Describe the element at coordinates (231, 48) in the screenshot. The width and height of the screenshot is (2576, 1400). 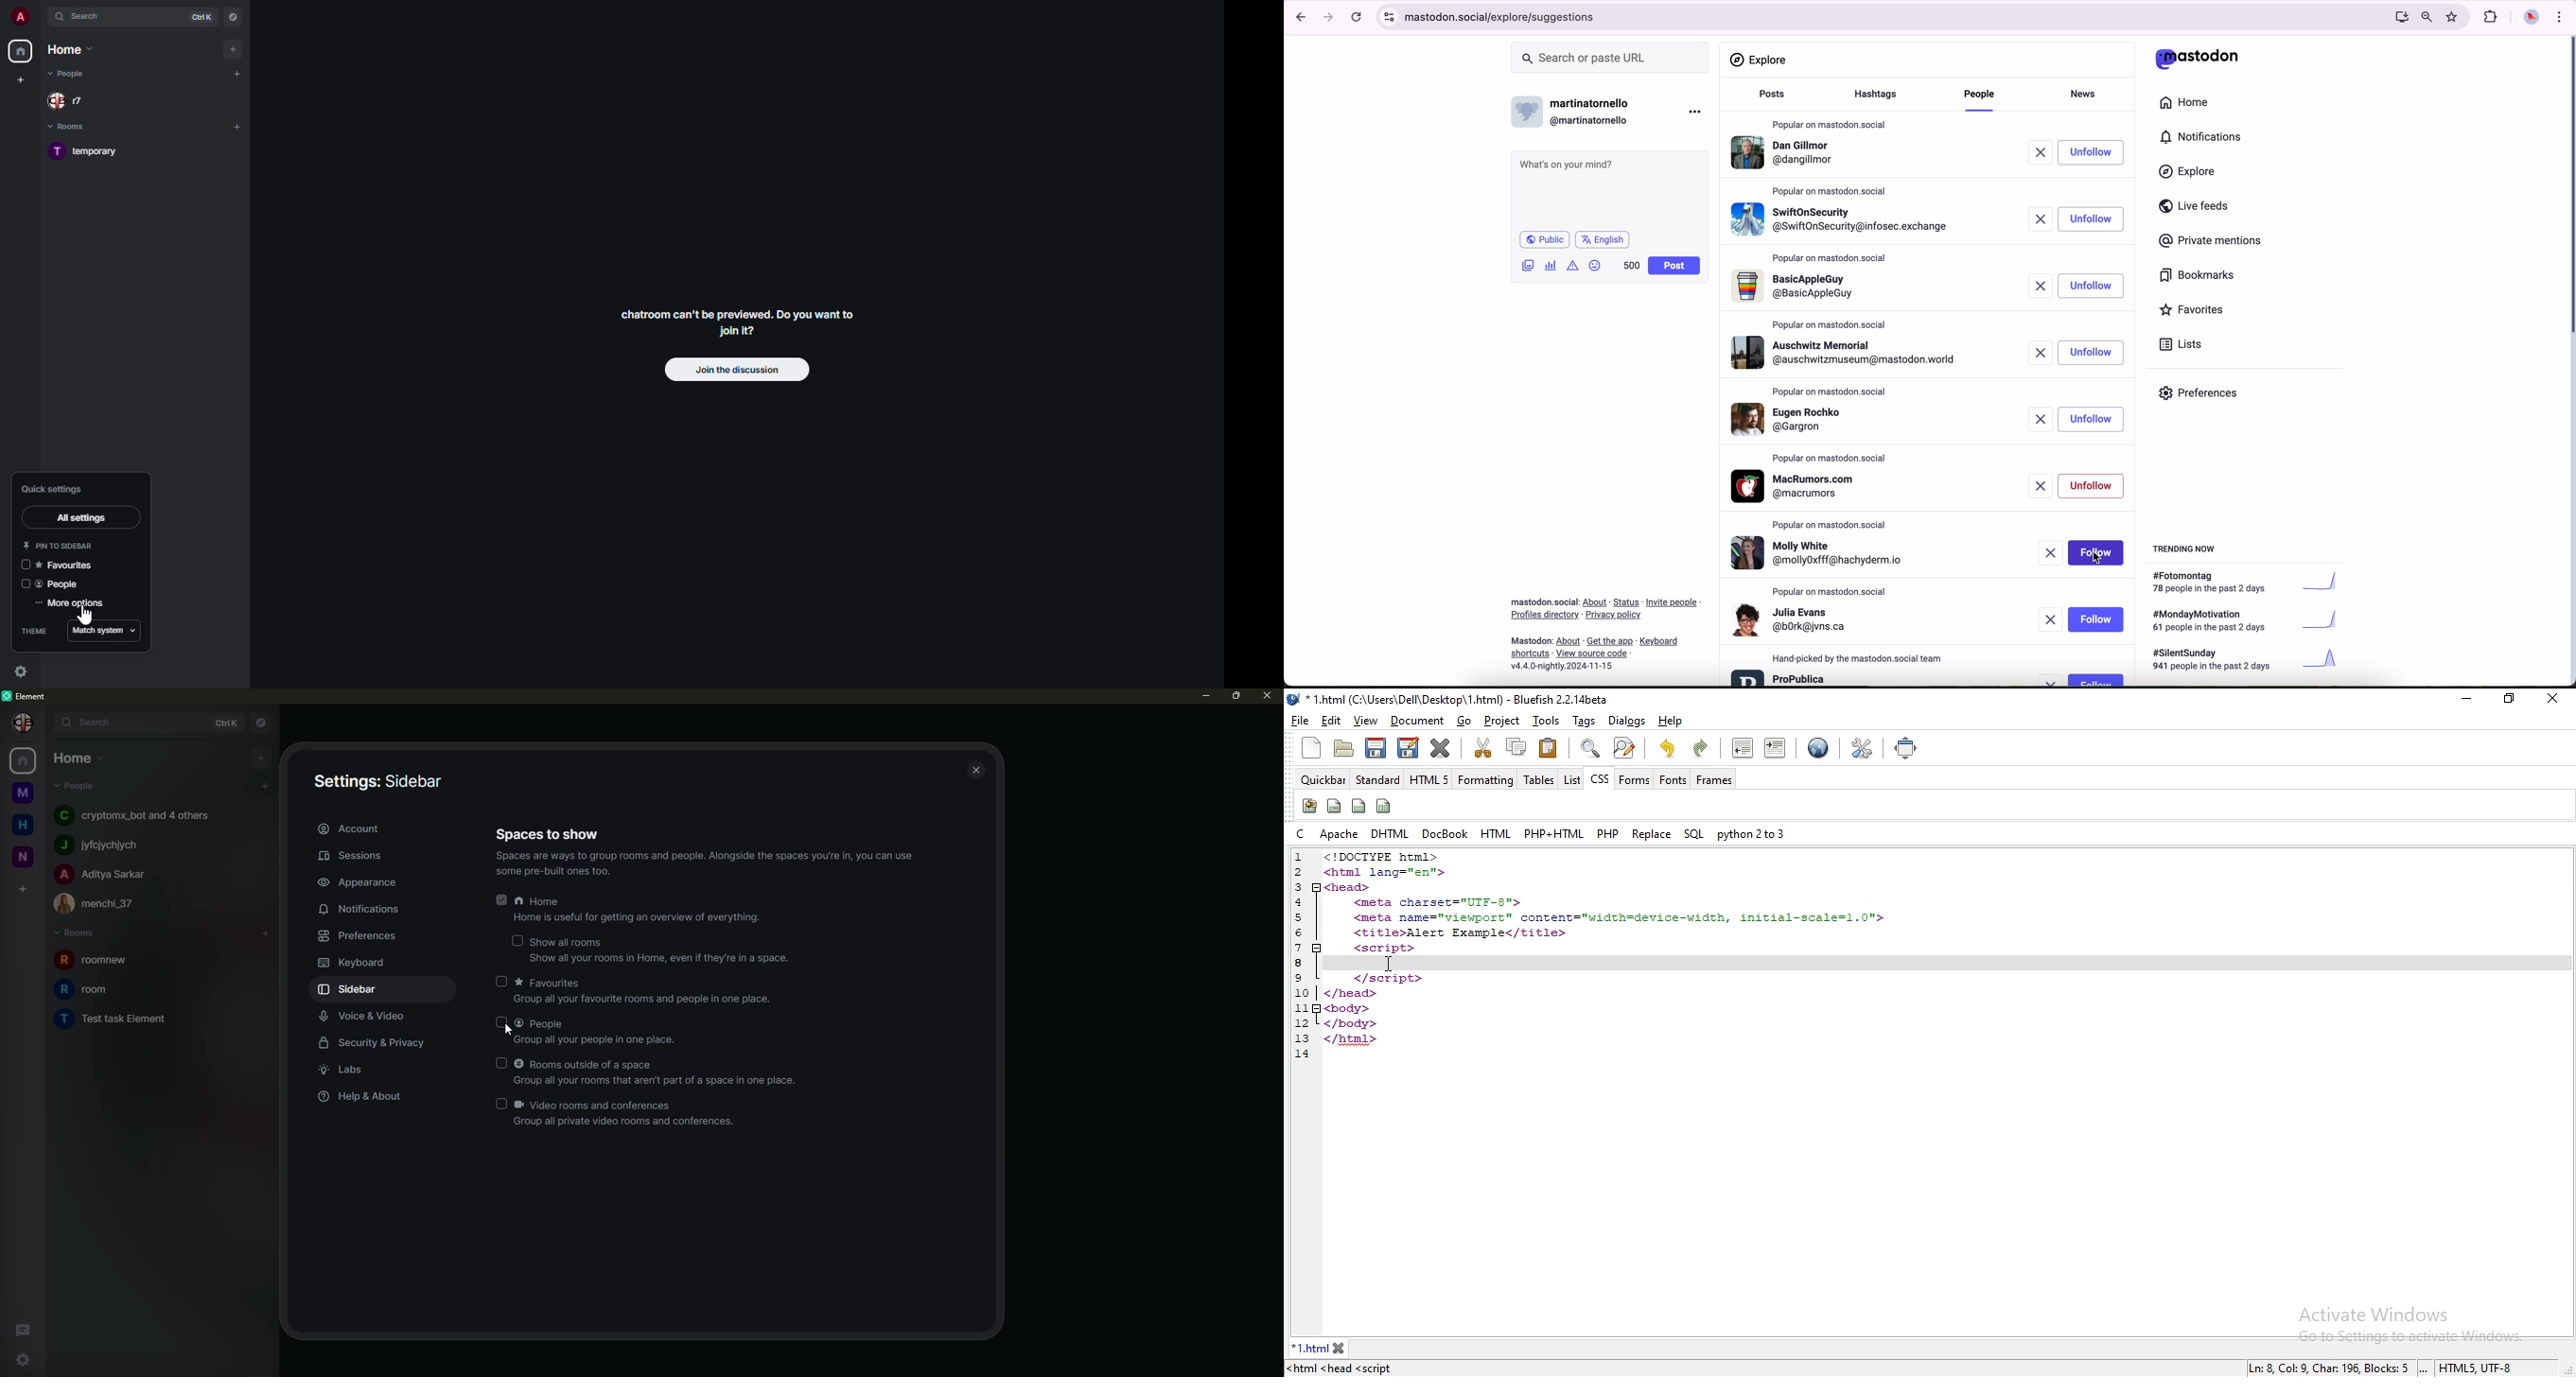
I see `add` at that location.